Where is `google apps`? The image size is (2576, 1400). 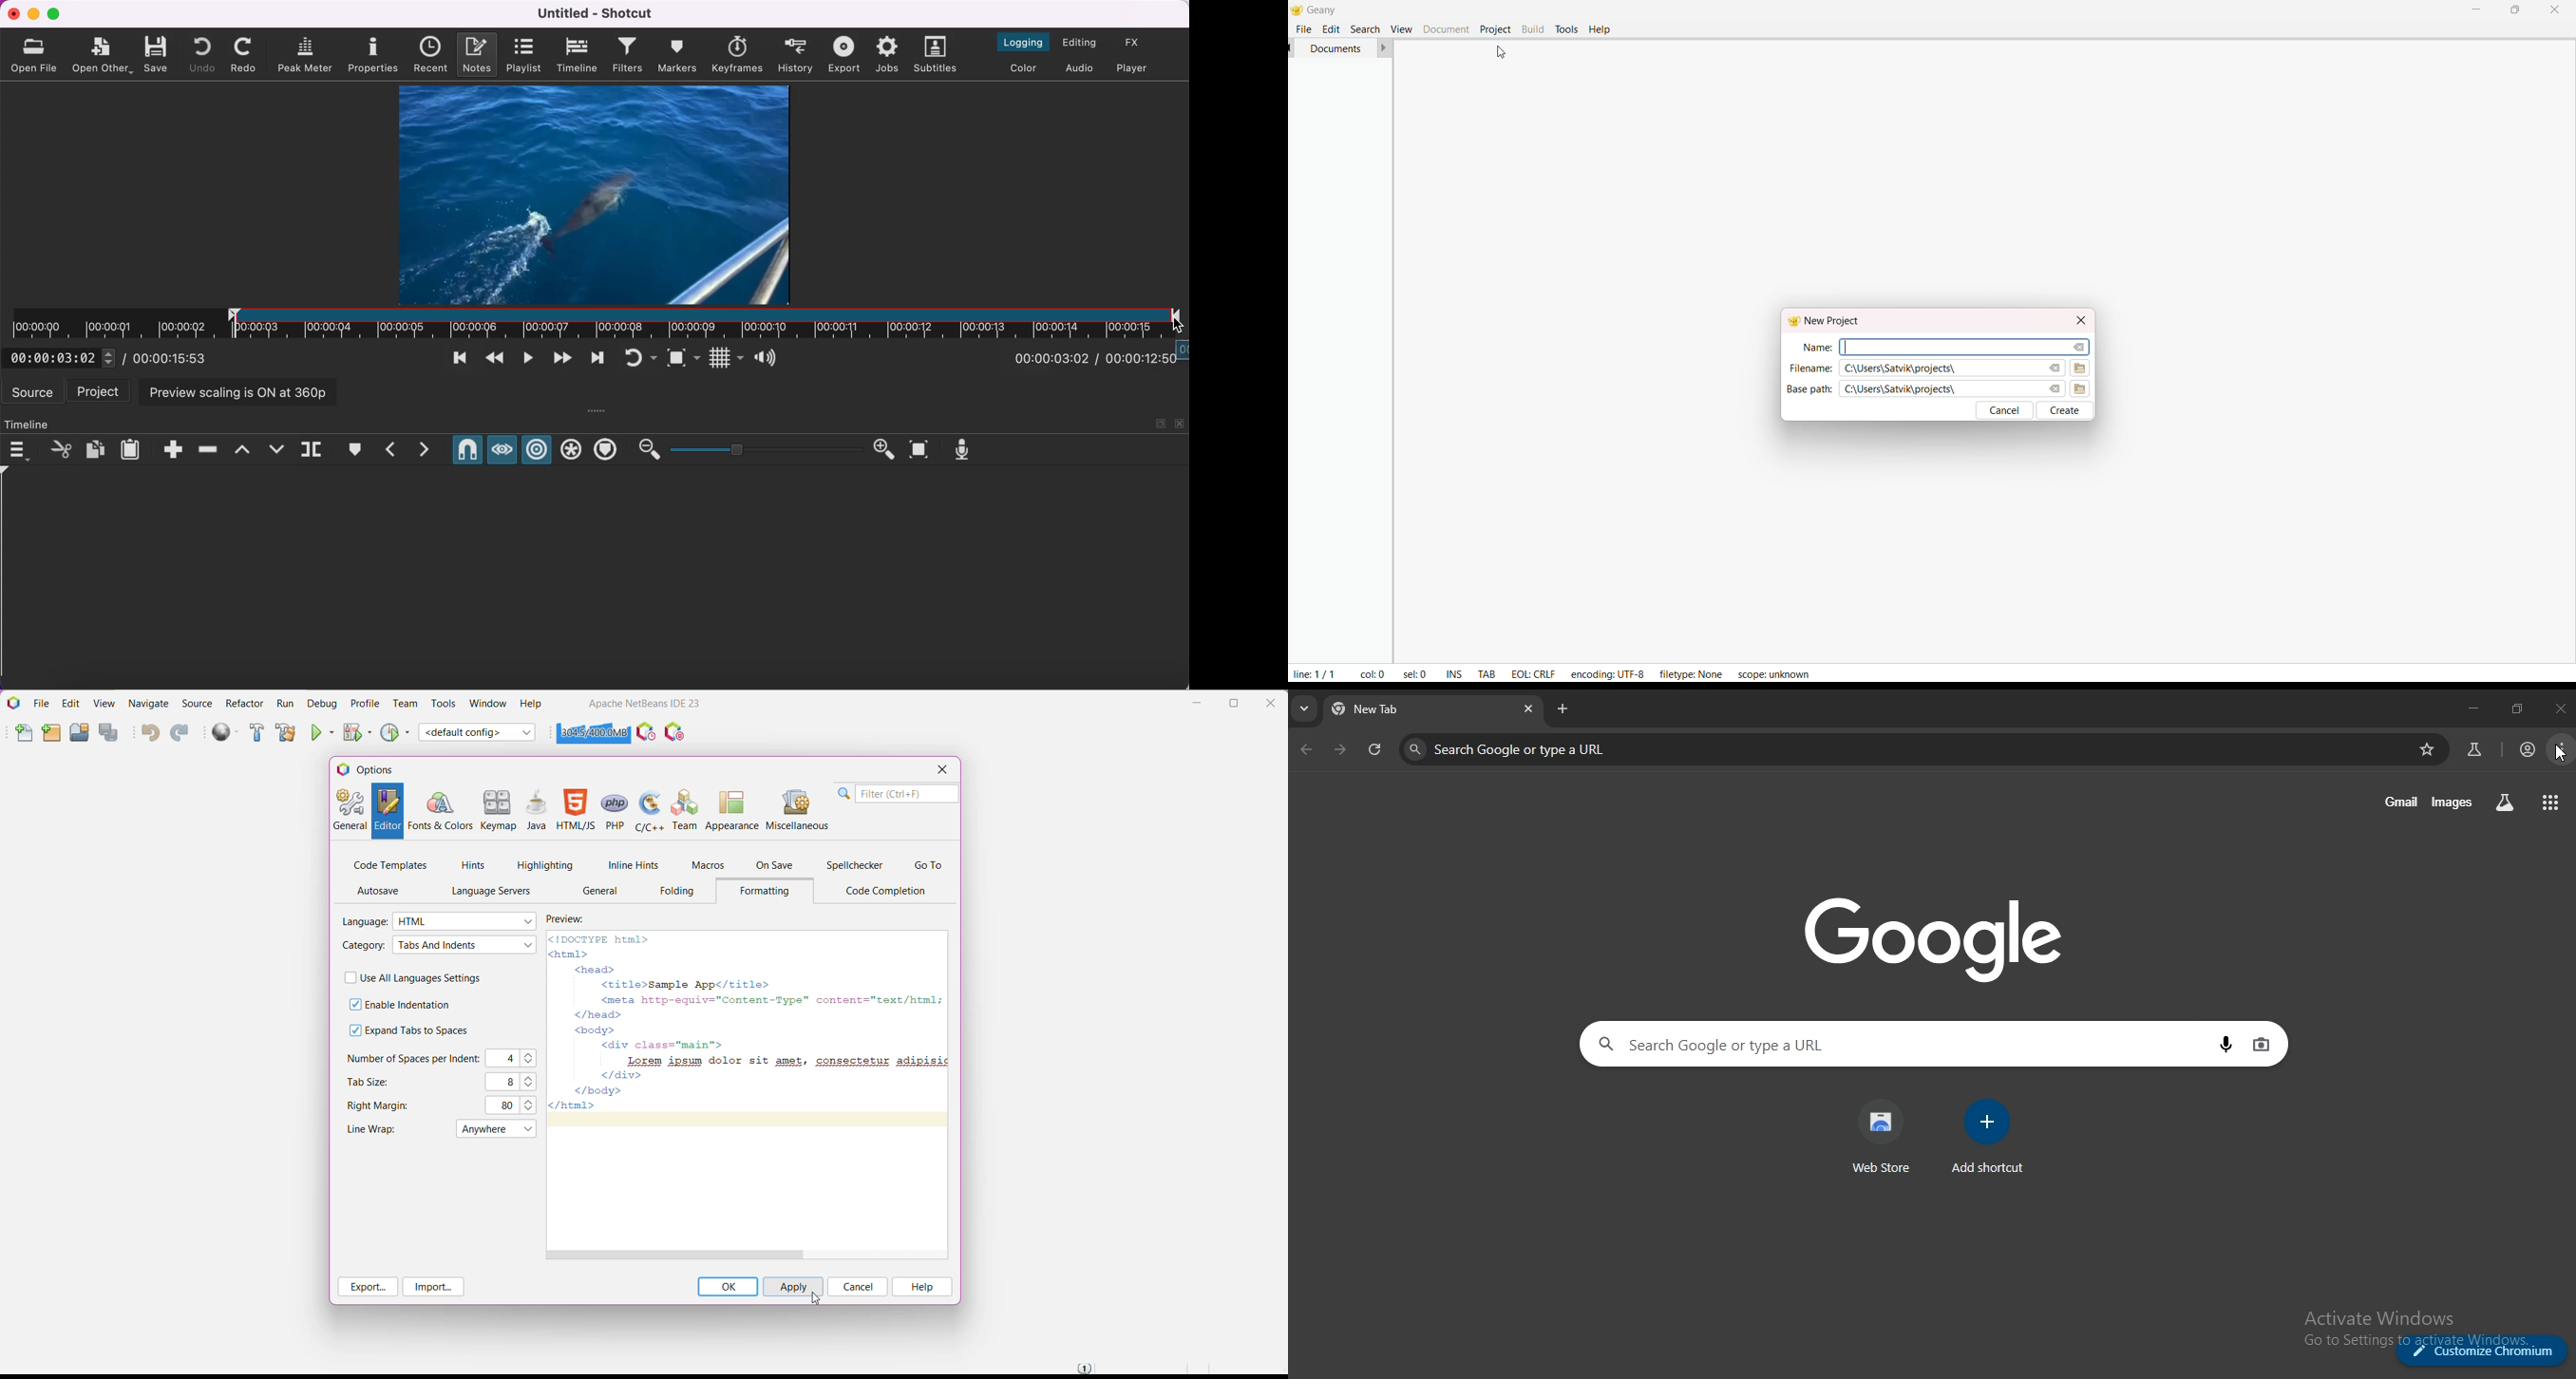 google apps is located at coordinates (2552, 801).